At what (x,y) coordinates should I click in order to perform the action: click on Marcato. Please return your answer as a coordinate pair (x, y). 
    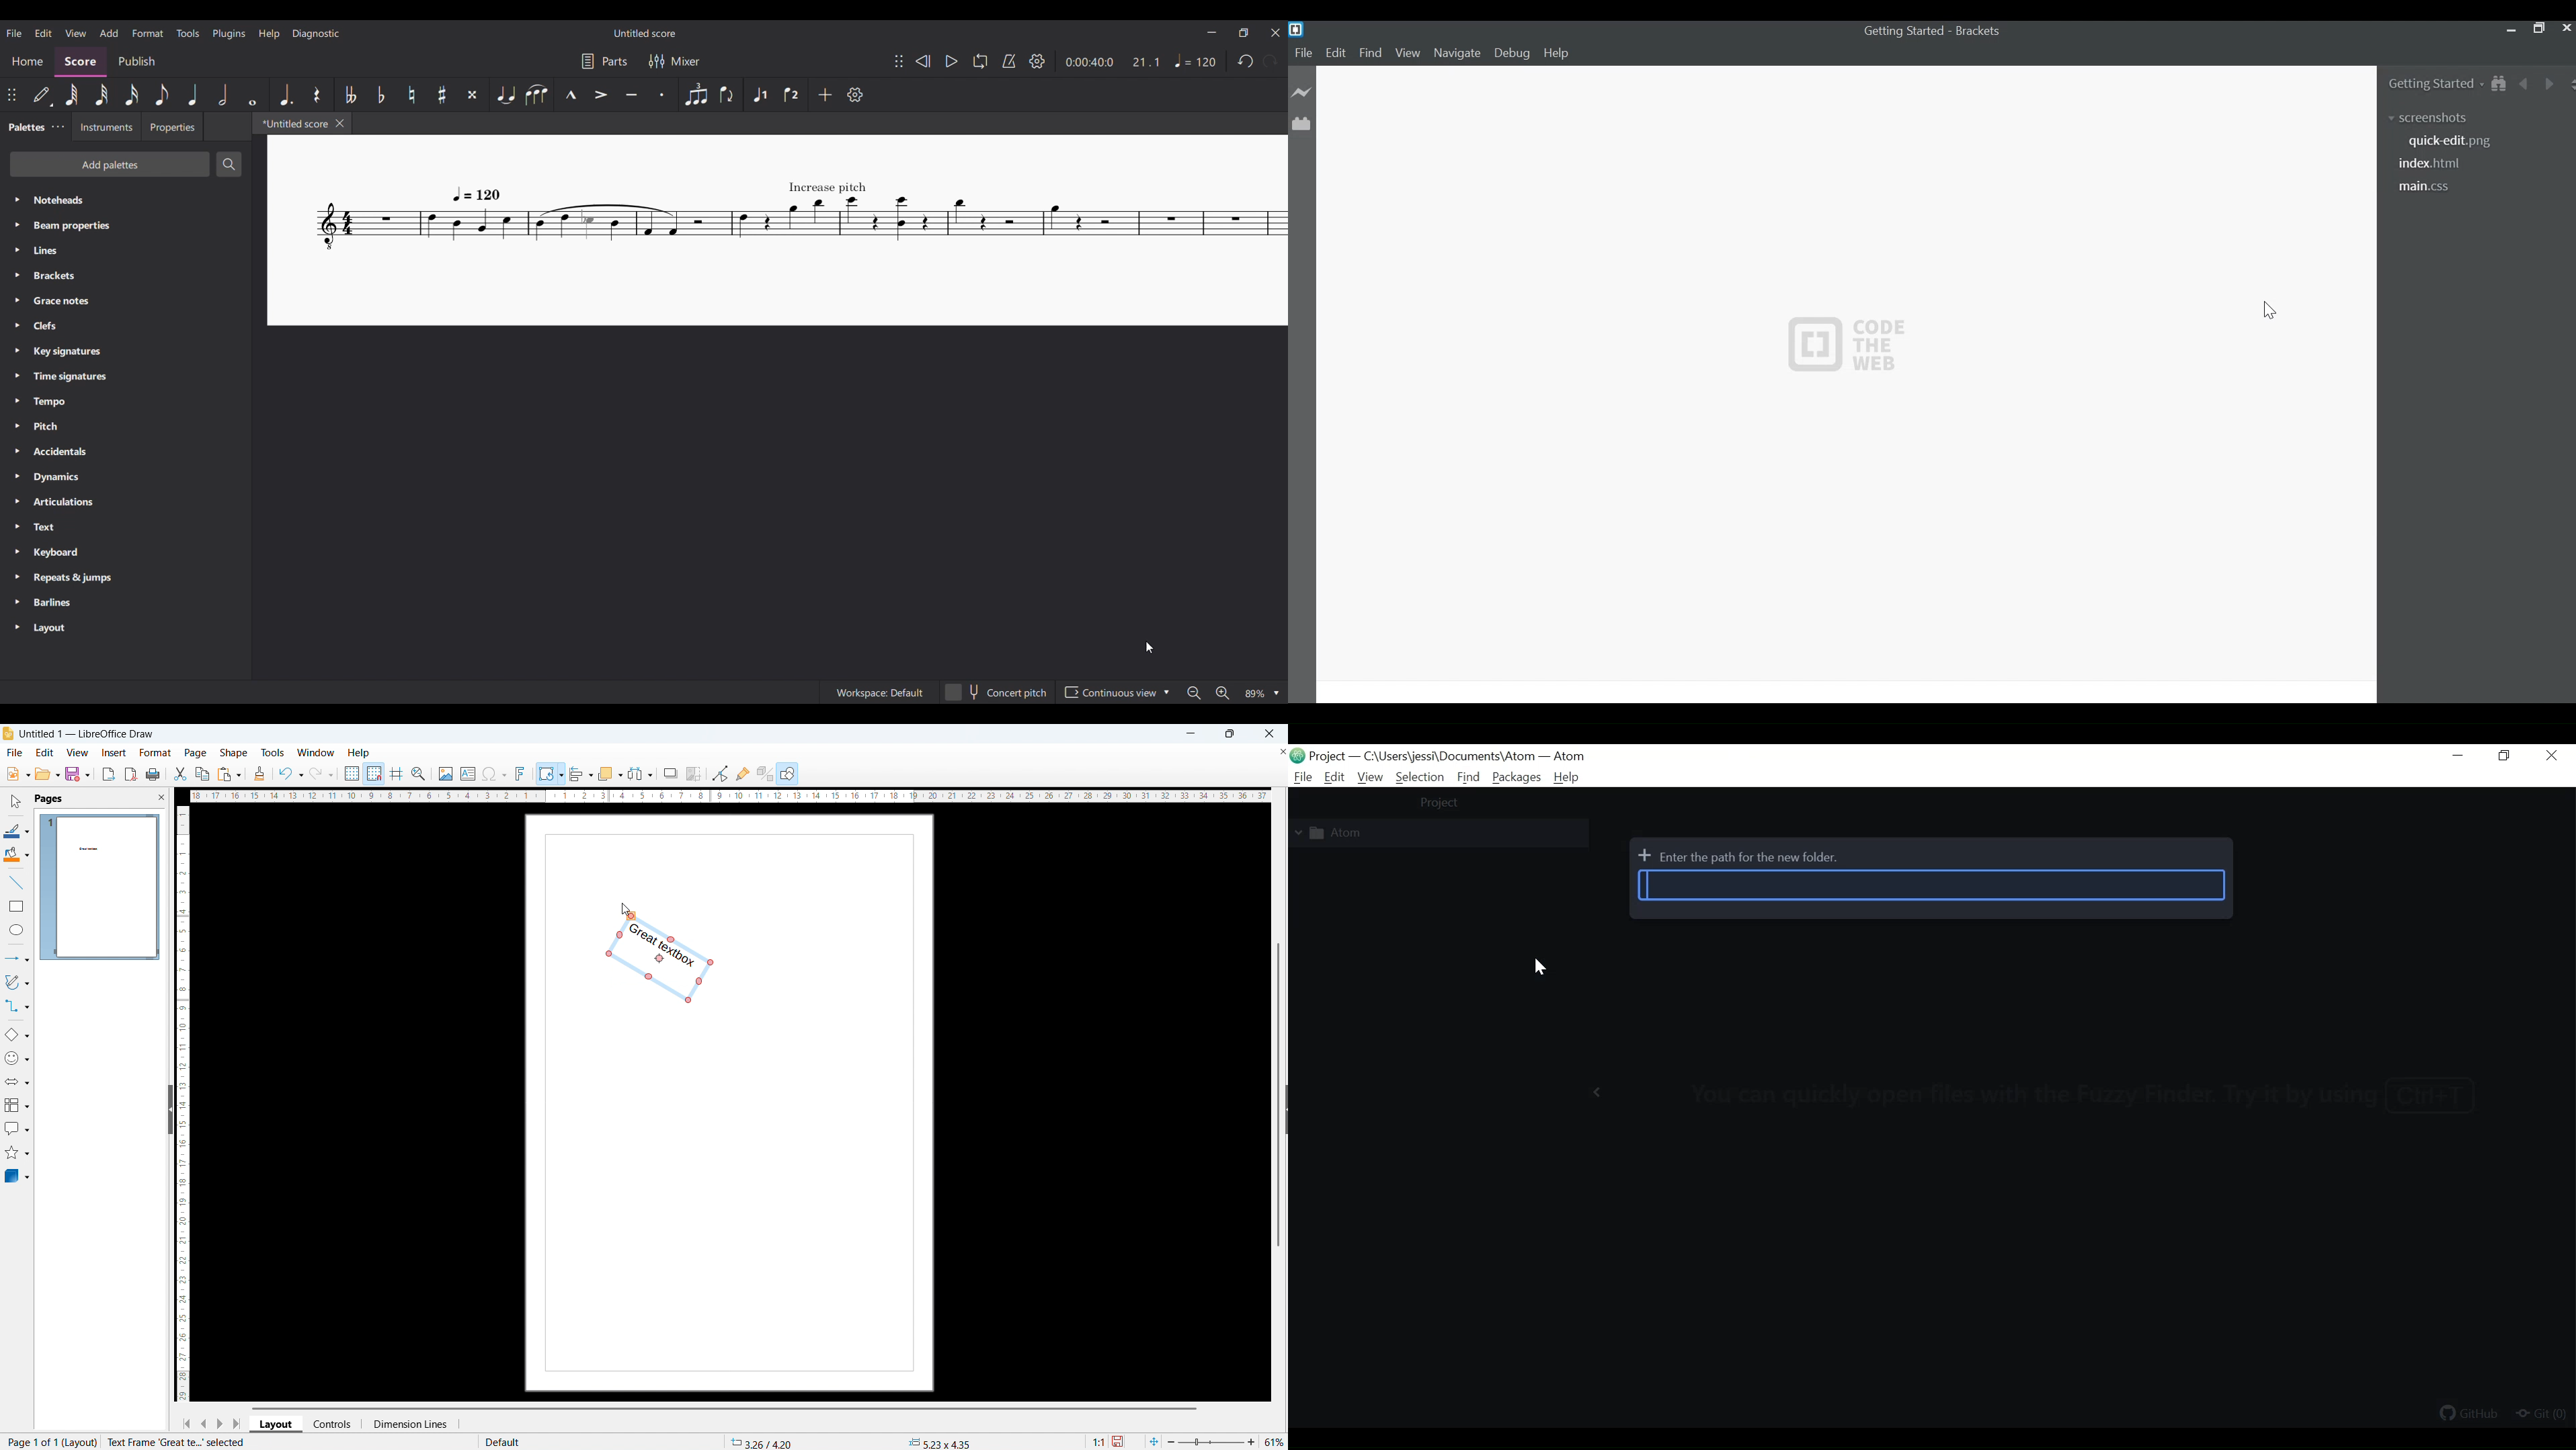
    Looking at the image, I should click on (570, 95).